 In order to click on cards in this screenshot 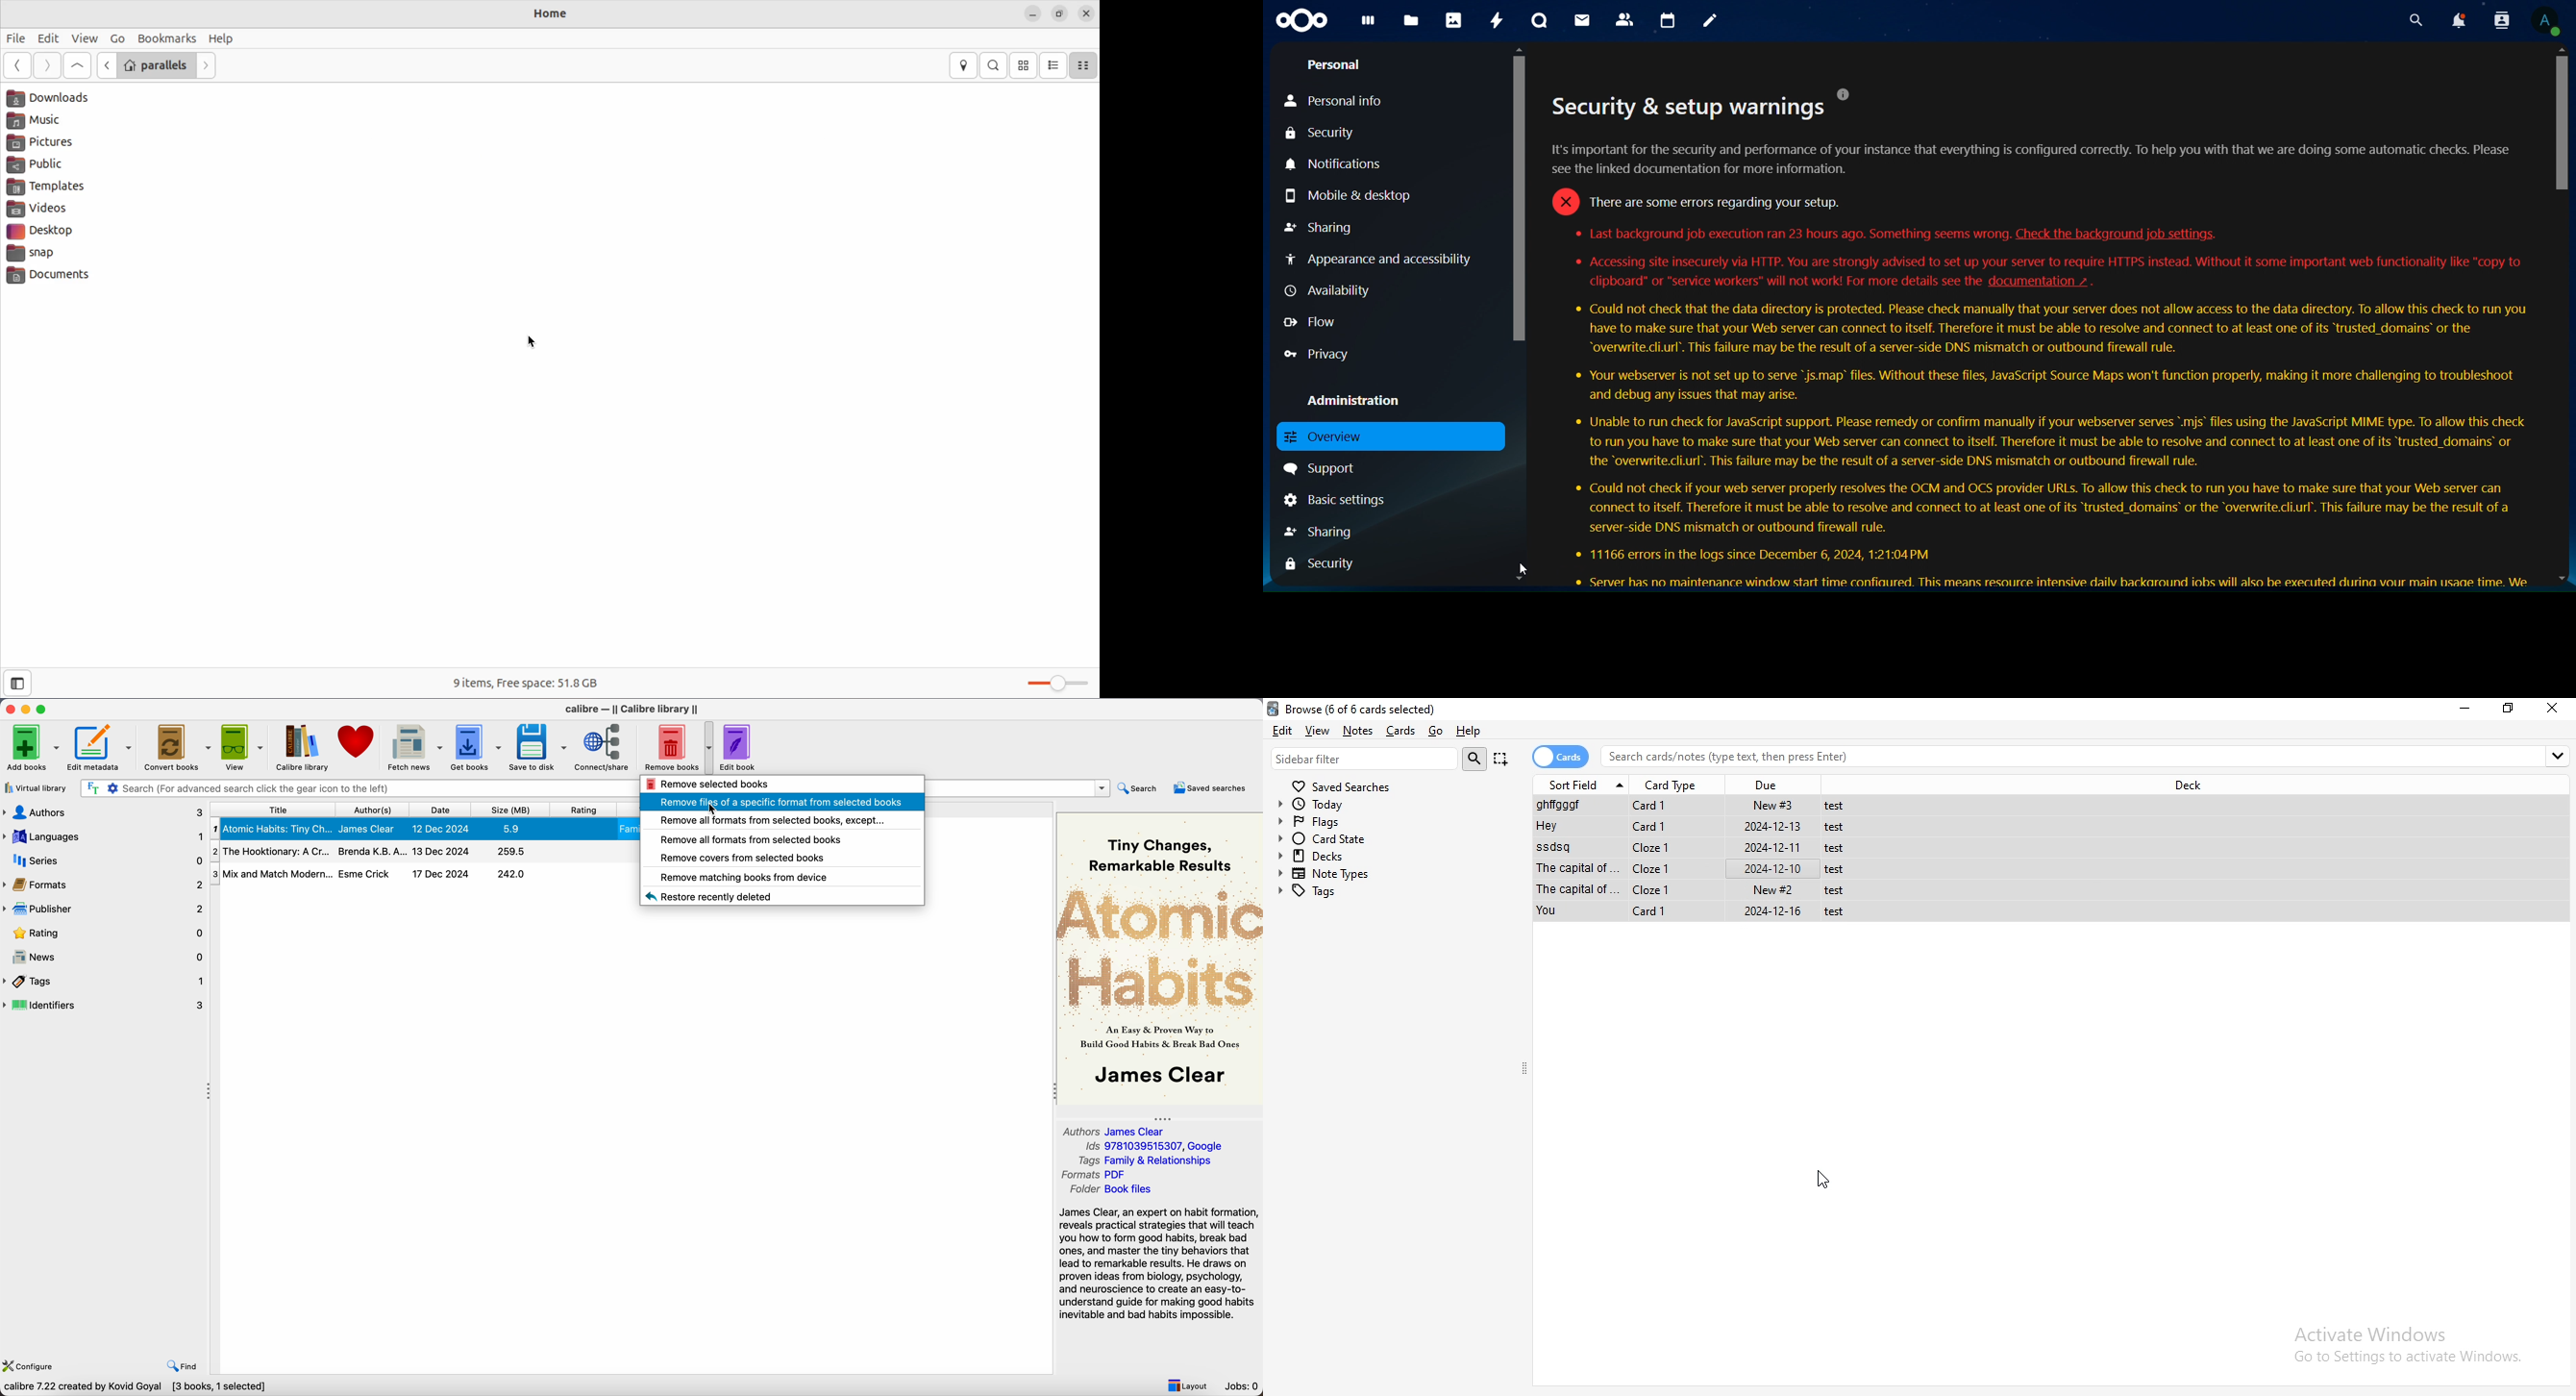, I will do `click(1562, 757)`.